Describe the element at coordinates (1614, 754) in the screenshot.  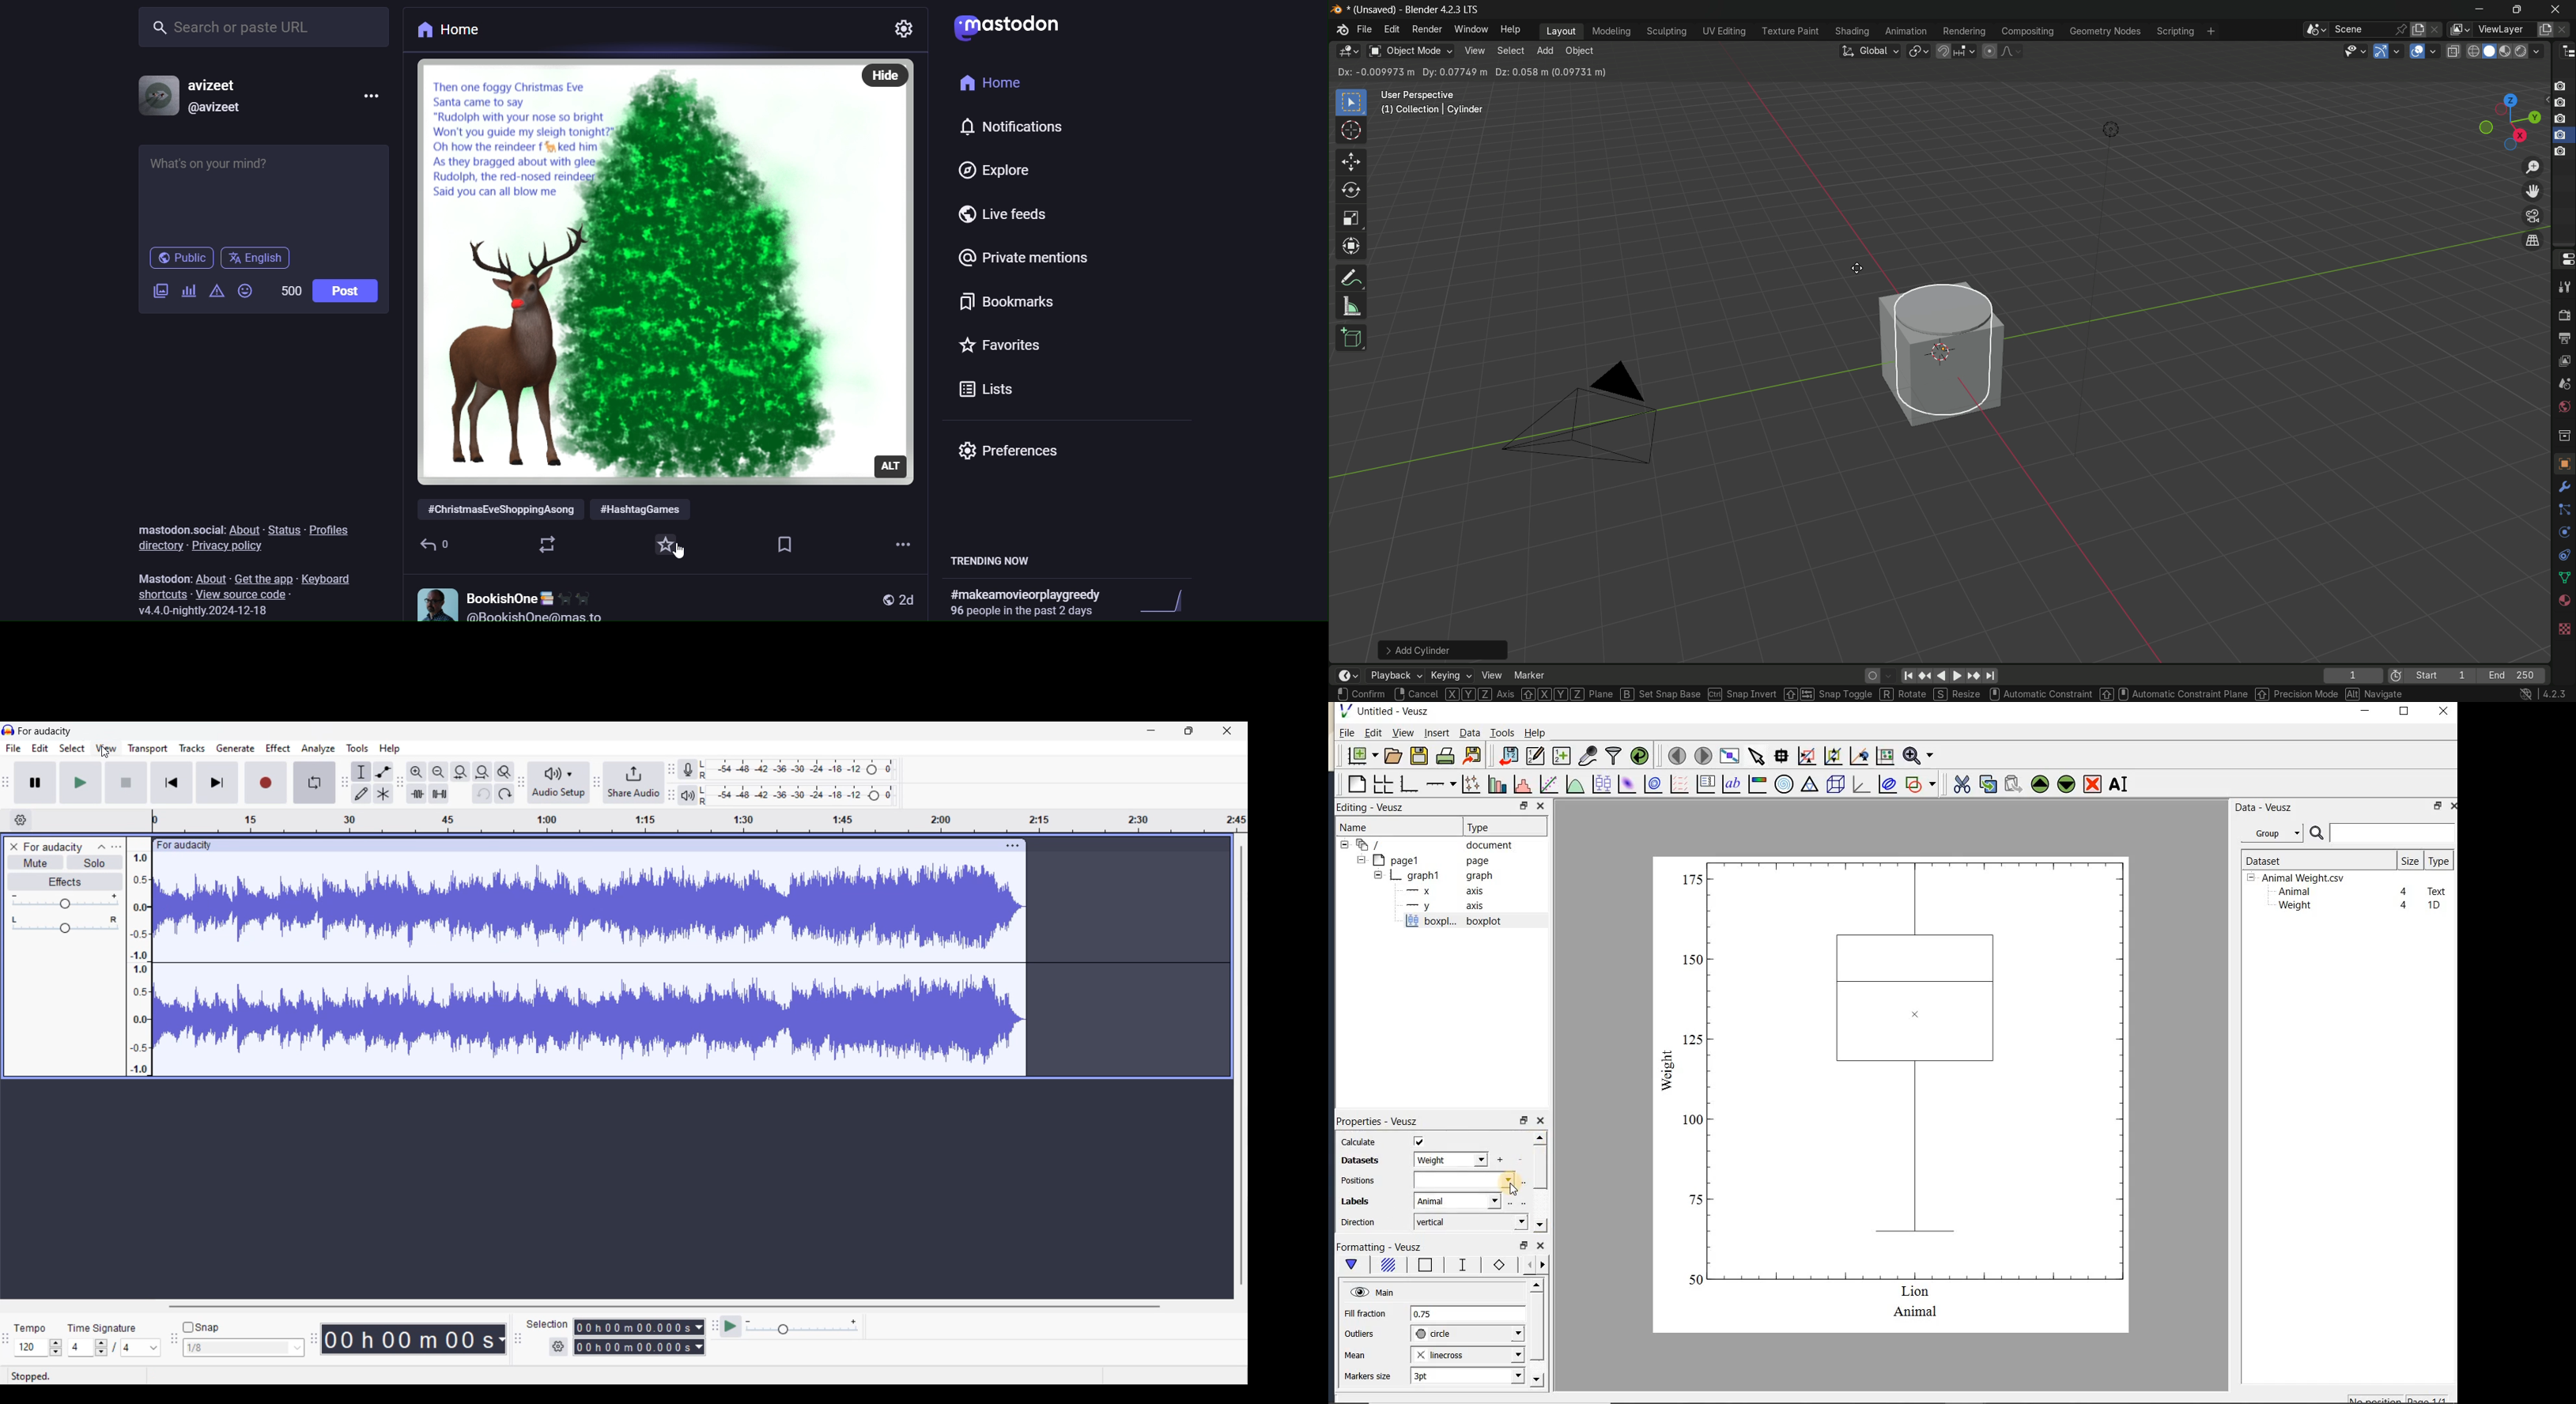
I see `filter data` at that location.